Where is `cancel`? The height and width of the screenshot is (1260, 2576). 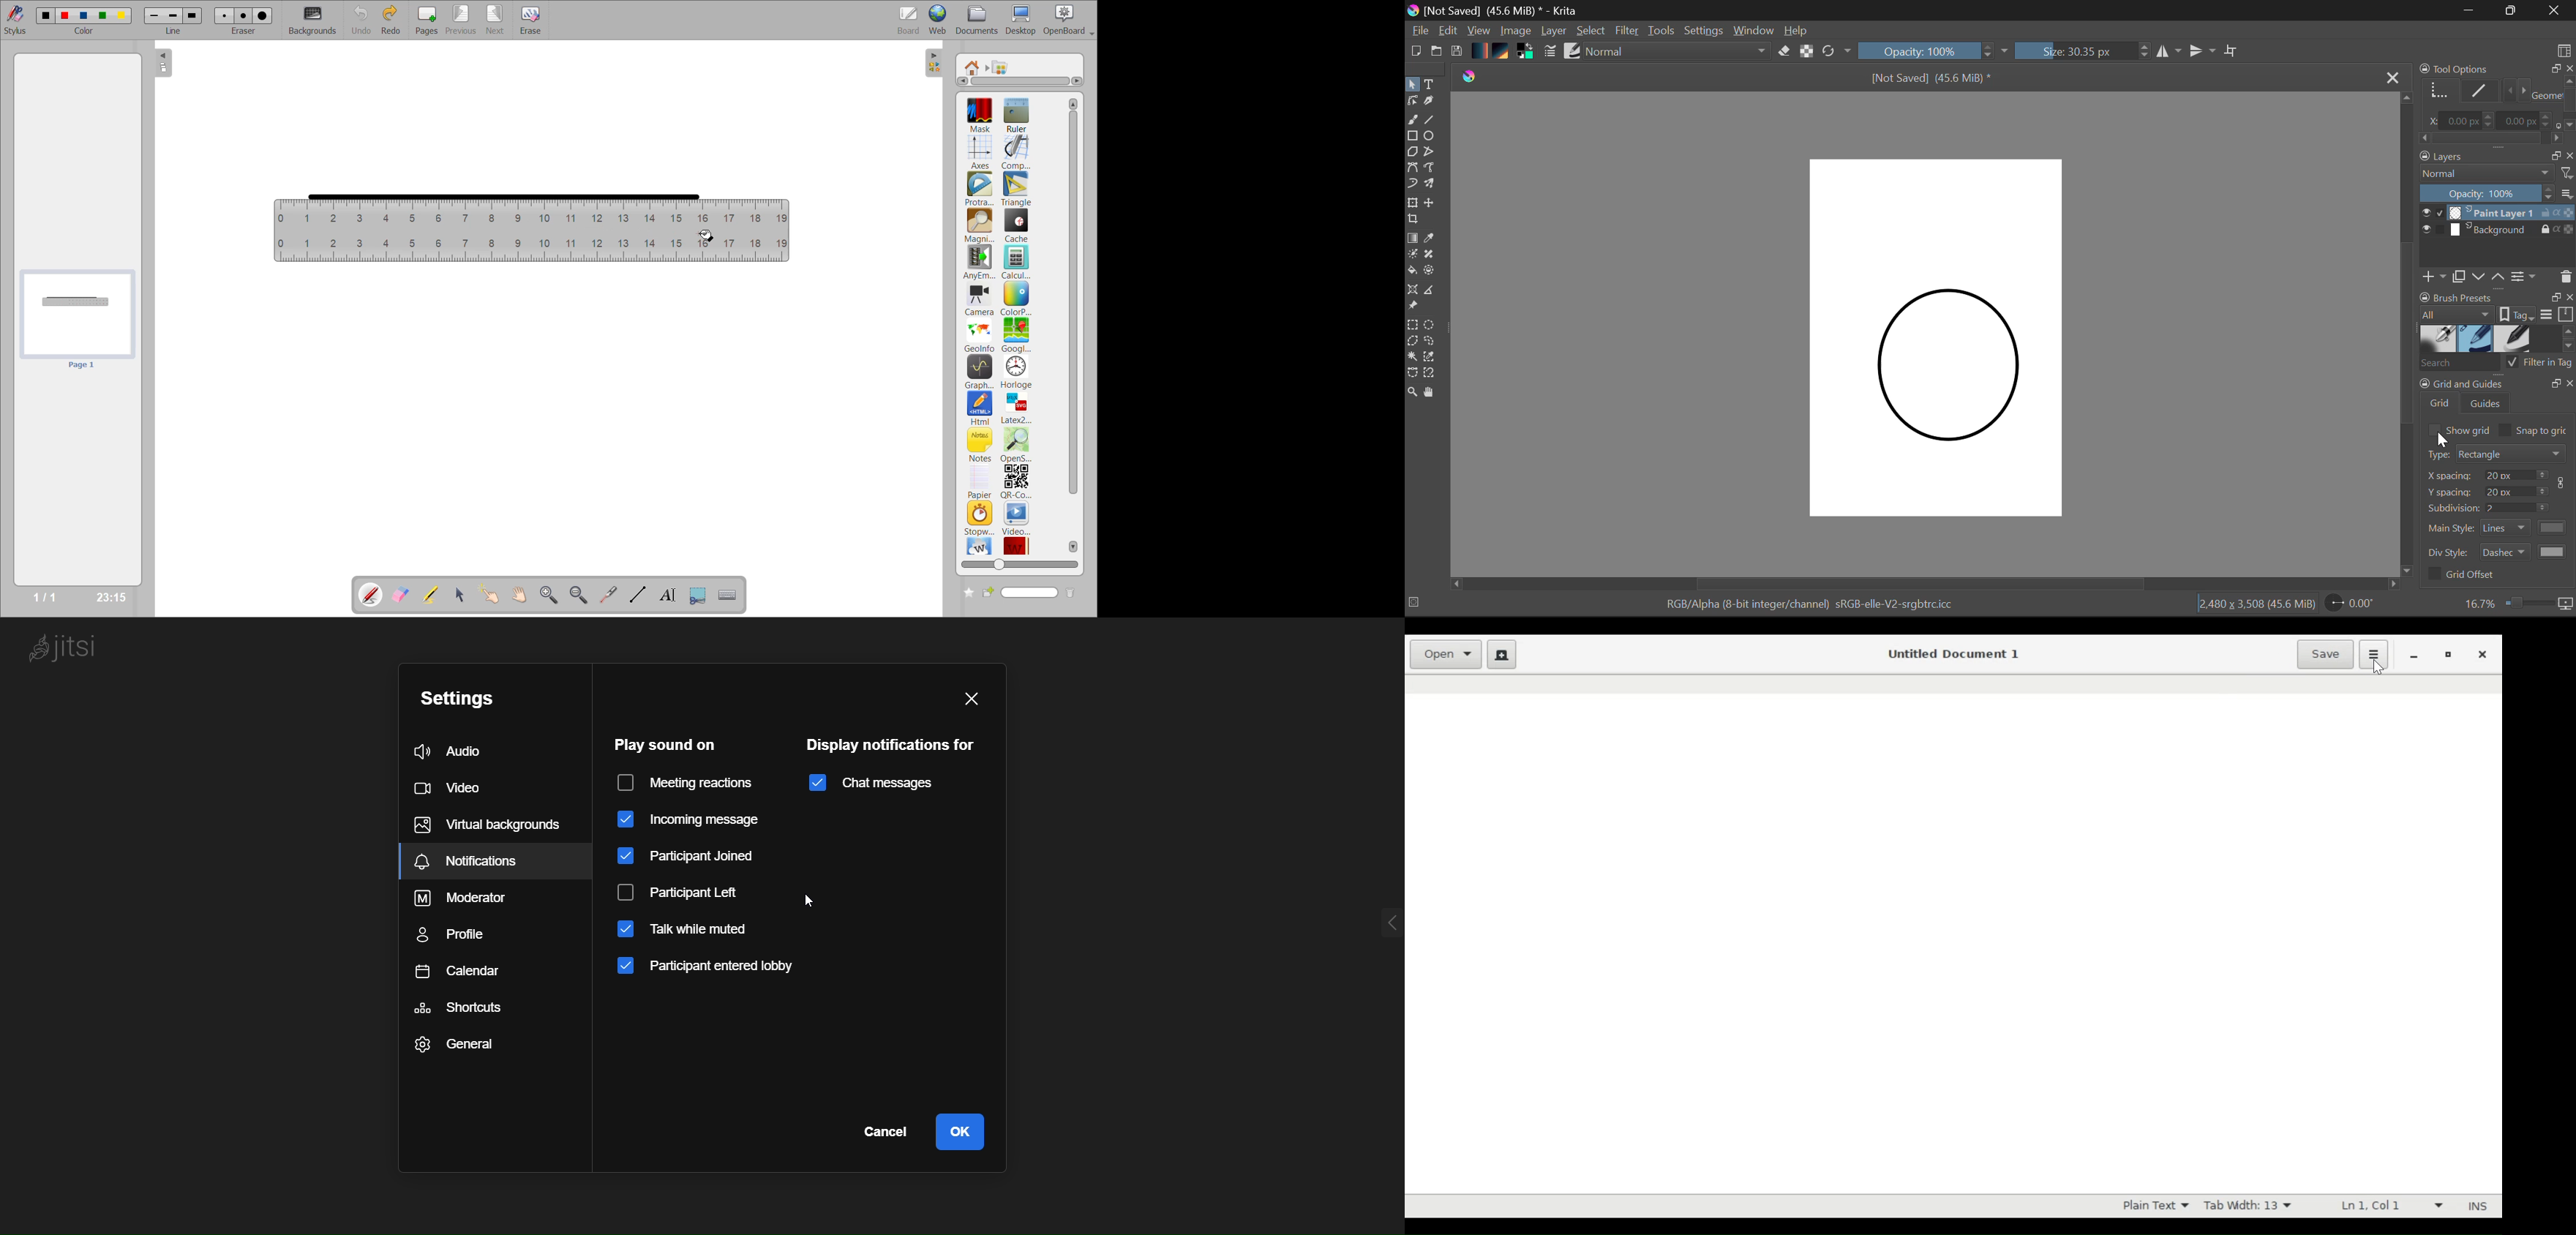
cancel is located at coordinates (889, 1134).